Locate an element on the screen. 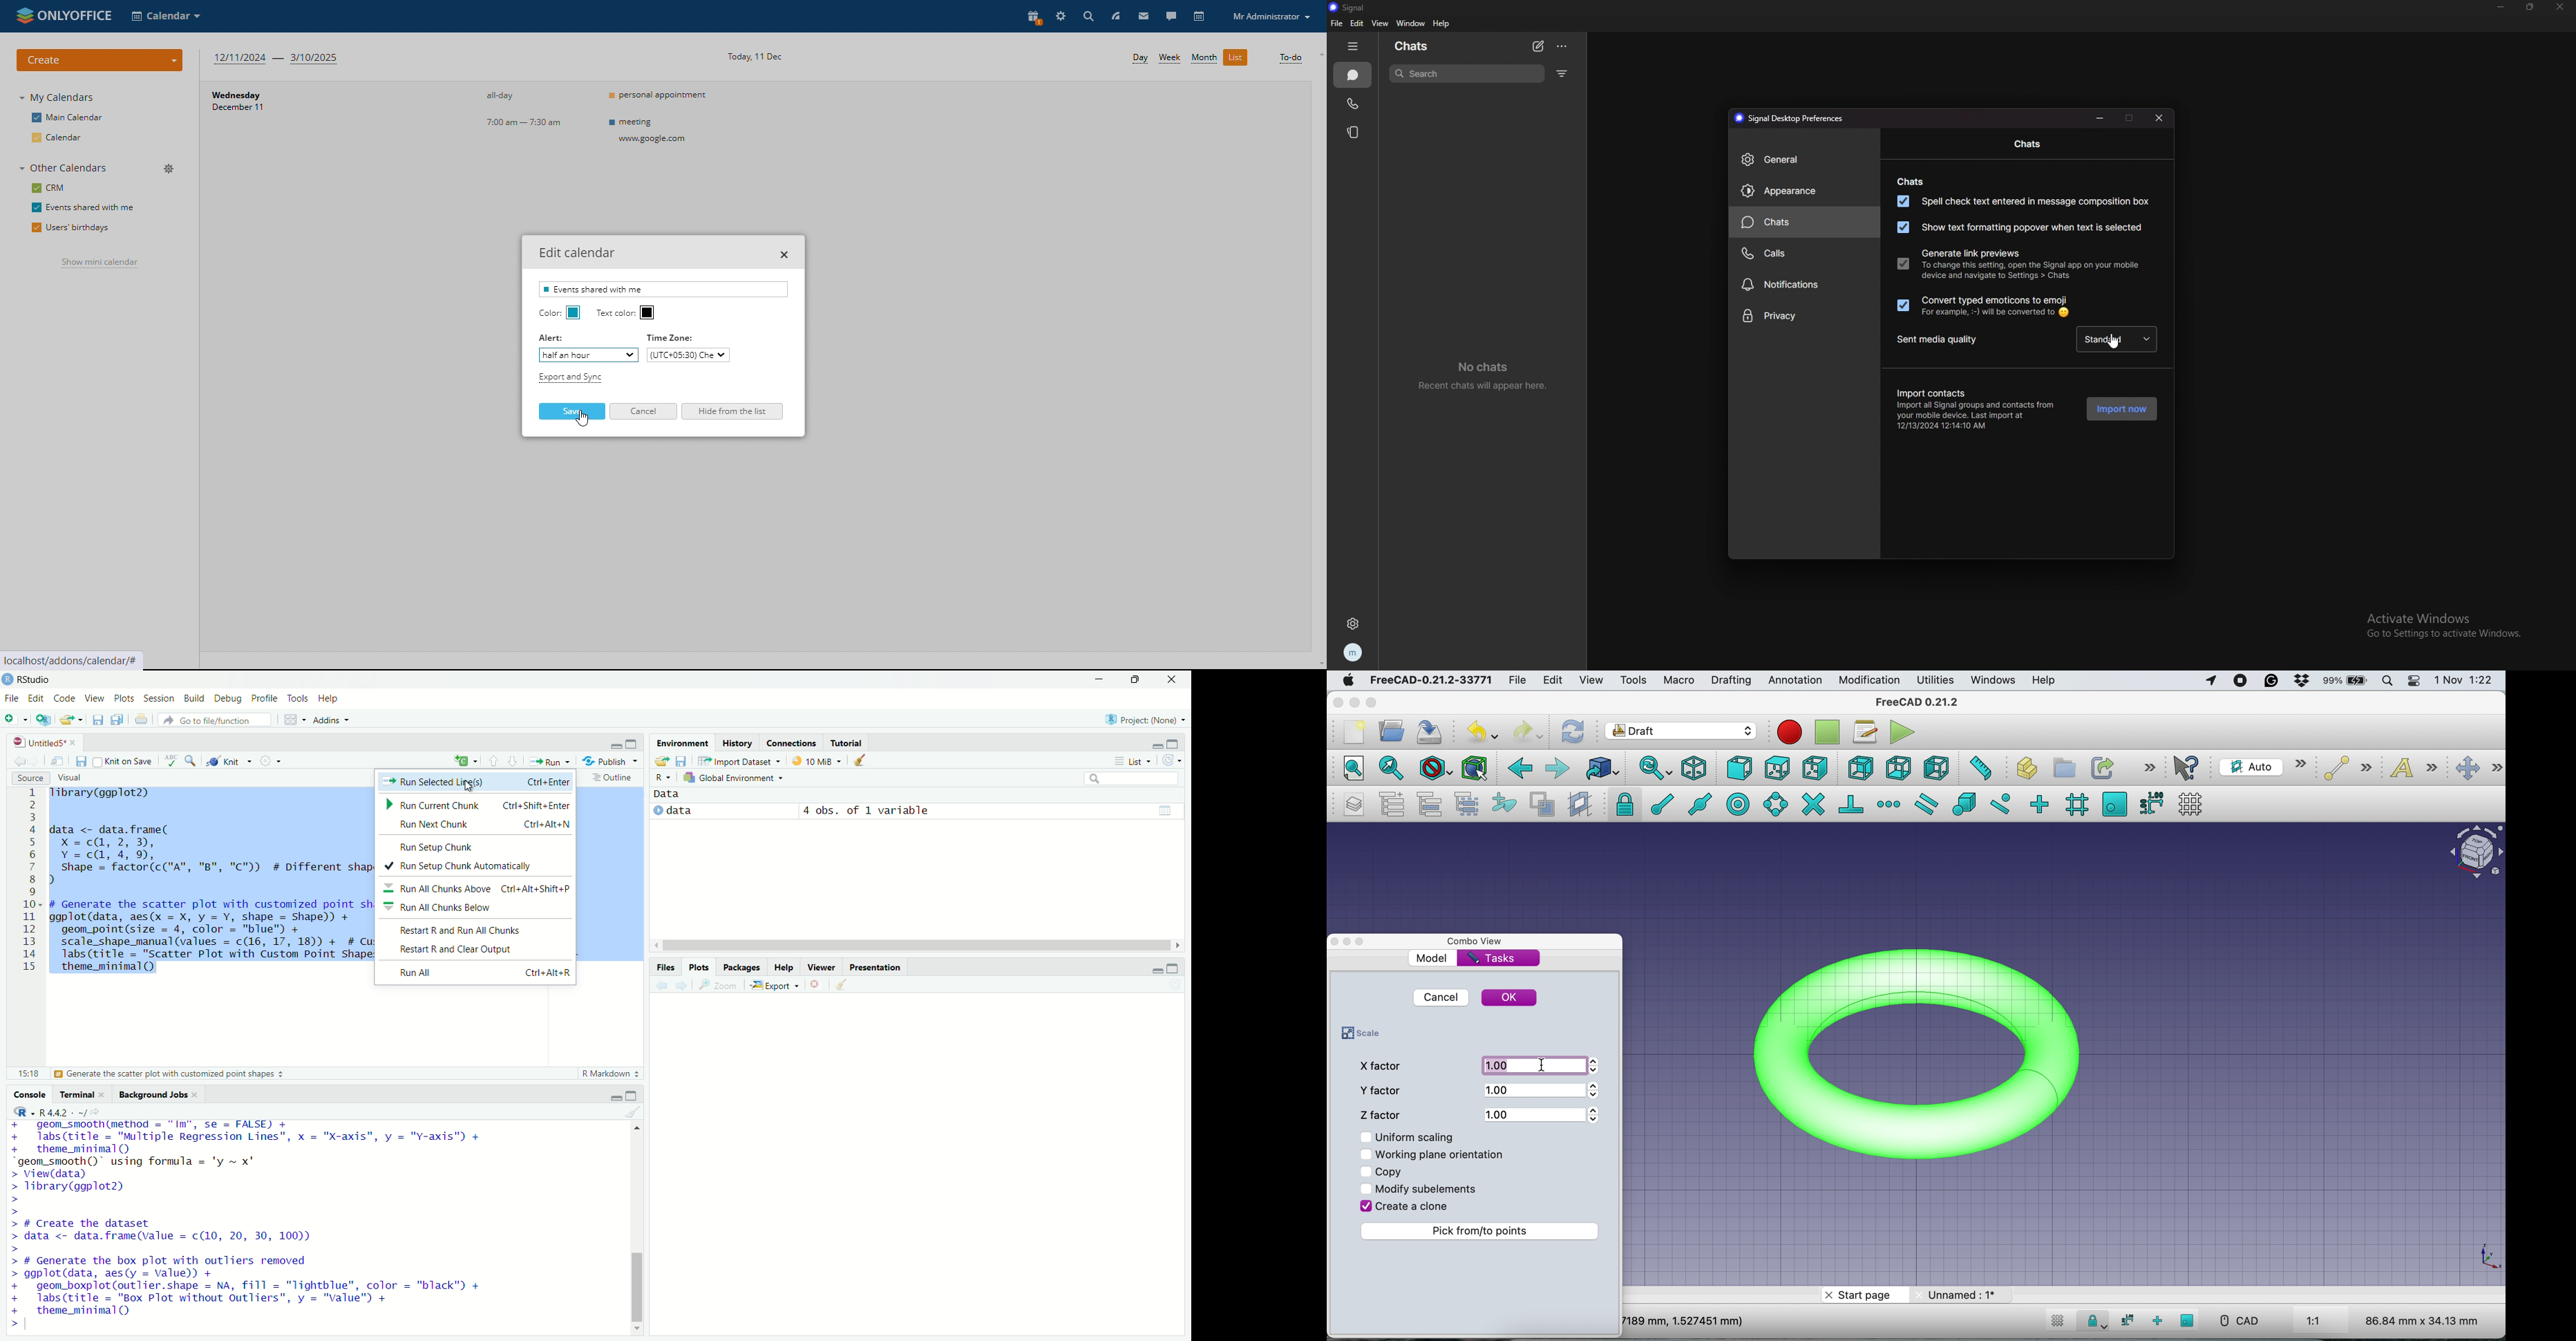 Image resolution: width=2576 pixels, height=1344 pixels. Plots is located at coordinates (124, 698).